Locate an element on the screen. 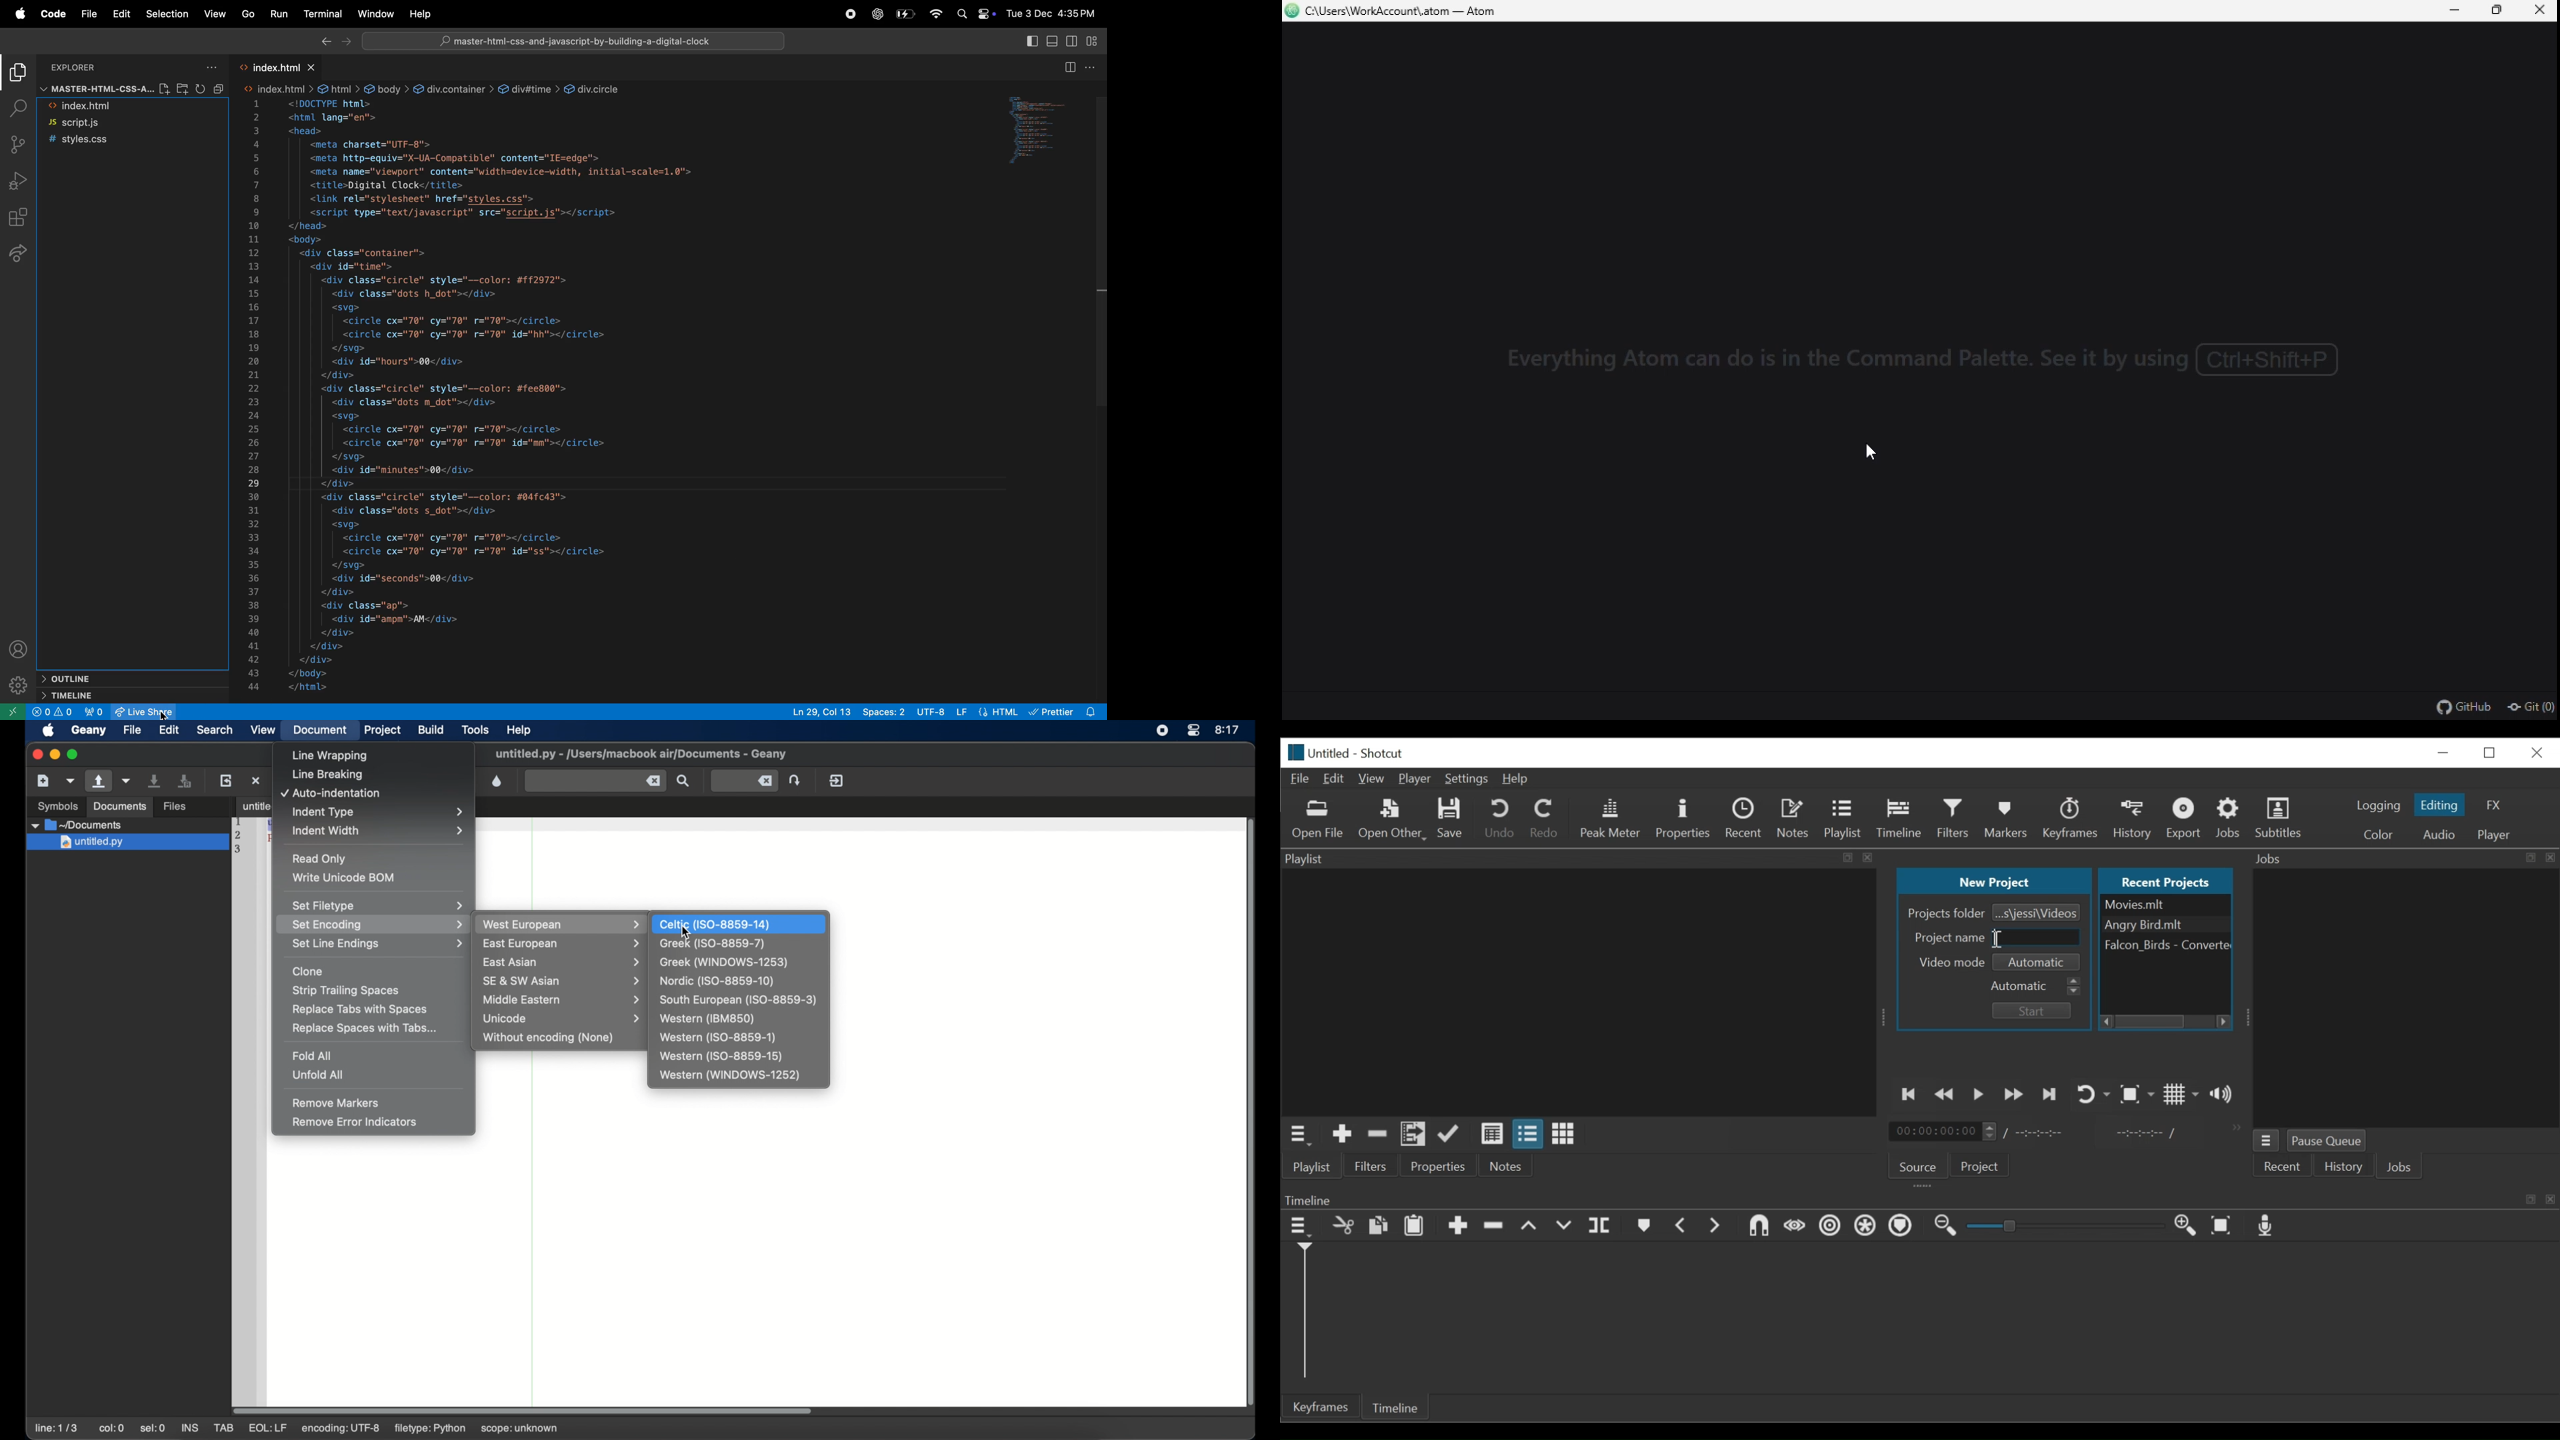 The image size is (2576, 1456). File Nmae is located at coordinates (2165, 906).